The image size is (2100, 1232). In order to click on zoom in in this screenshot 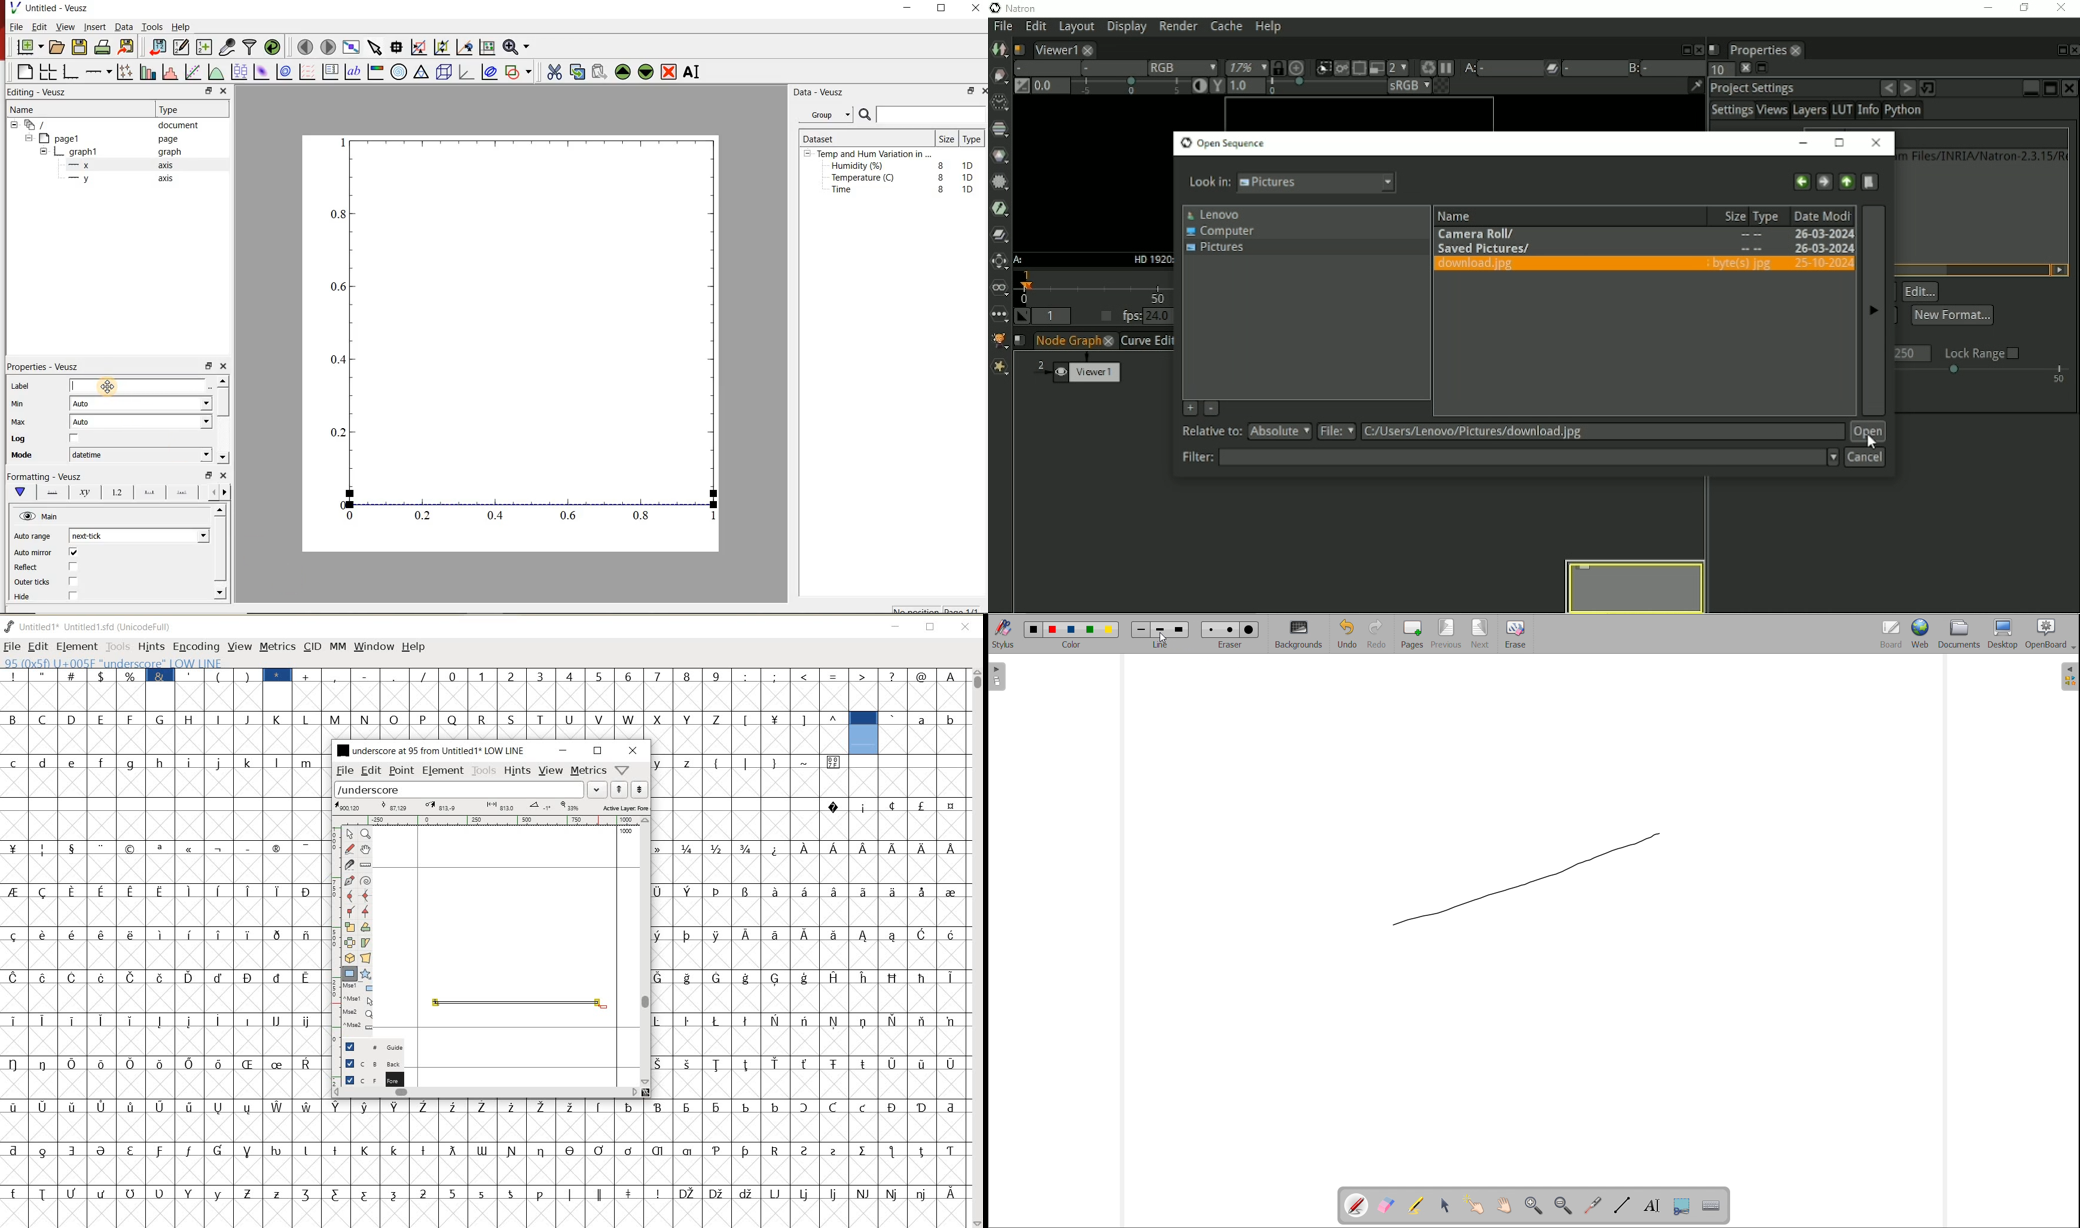, I will do `click(1534, 1205)`.